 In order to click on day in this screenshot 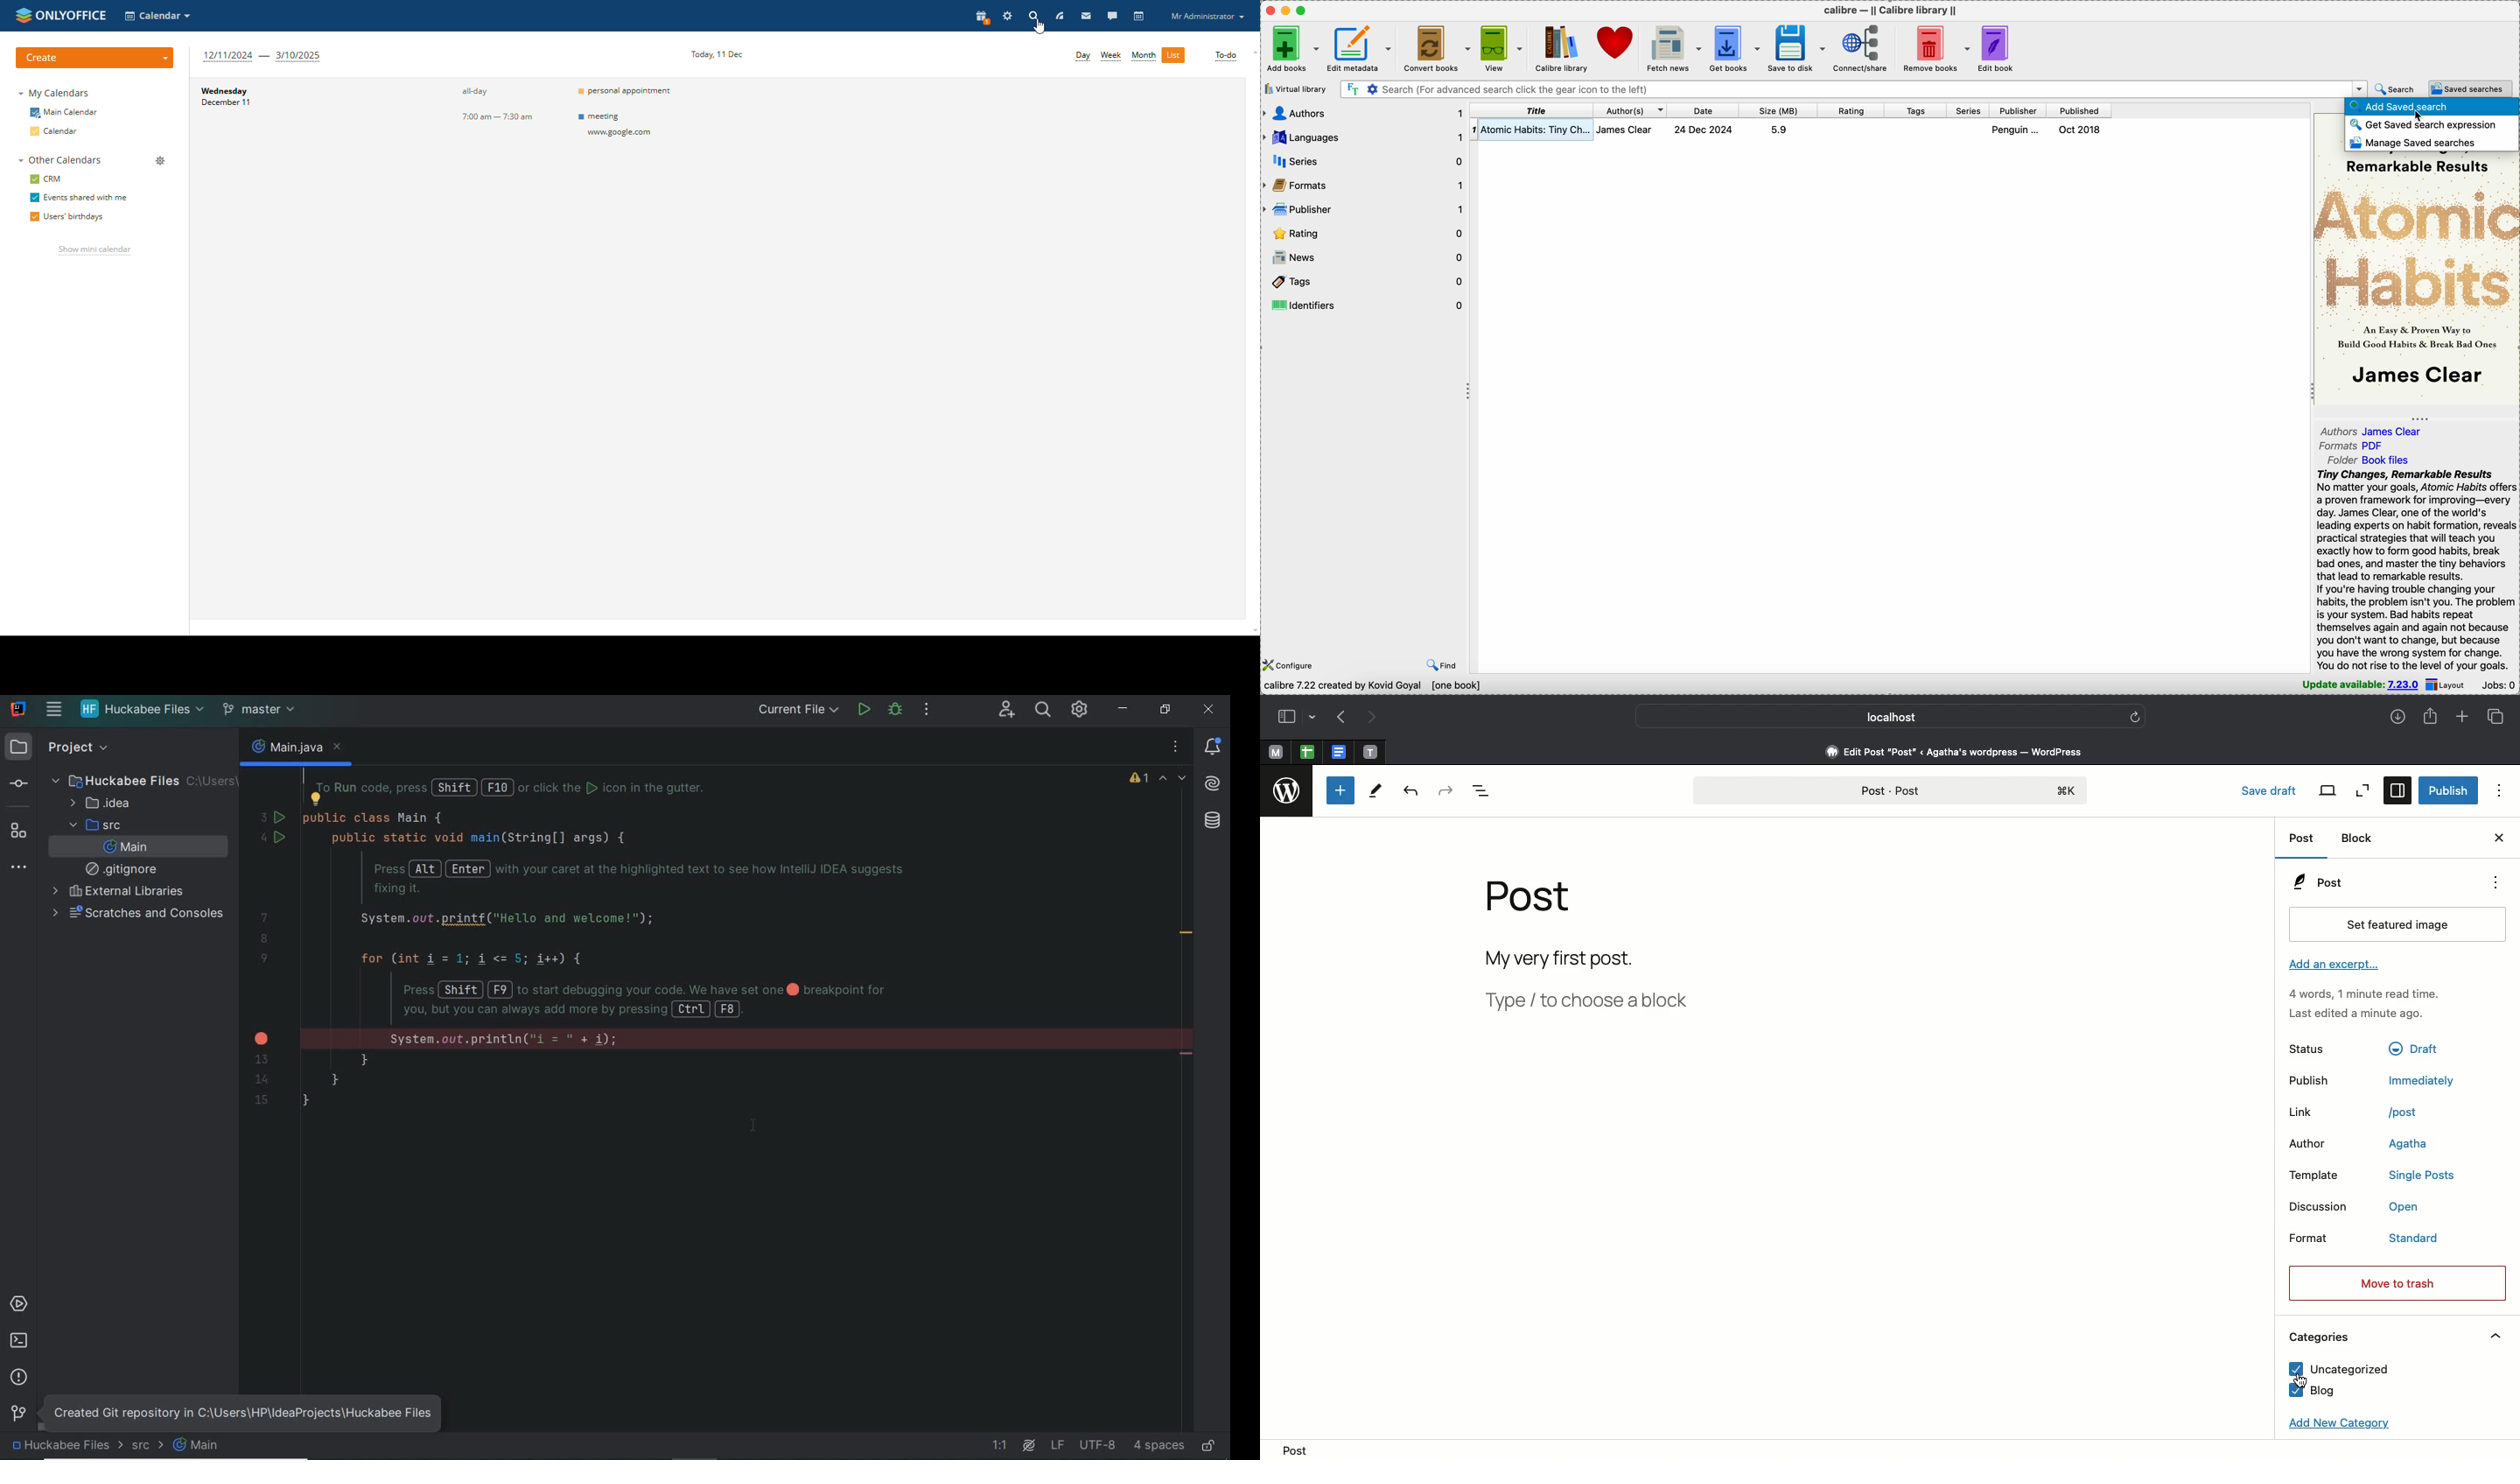, I will do `click(1083, 54)`.